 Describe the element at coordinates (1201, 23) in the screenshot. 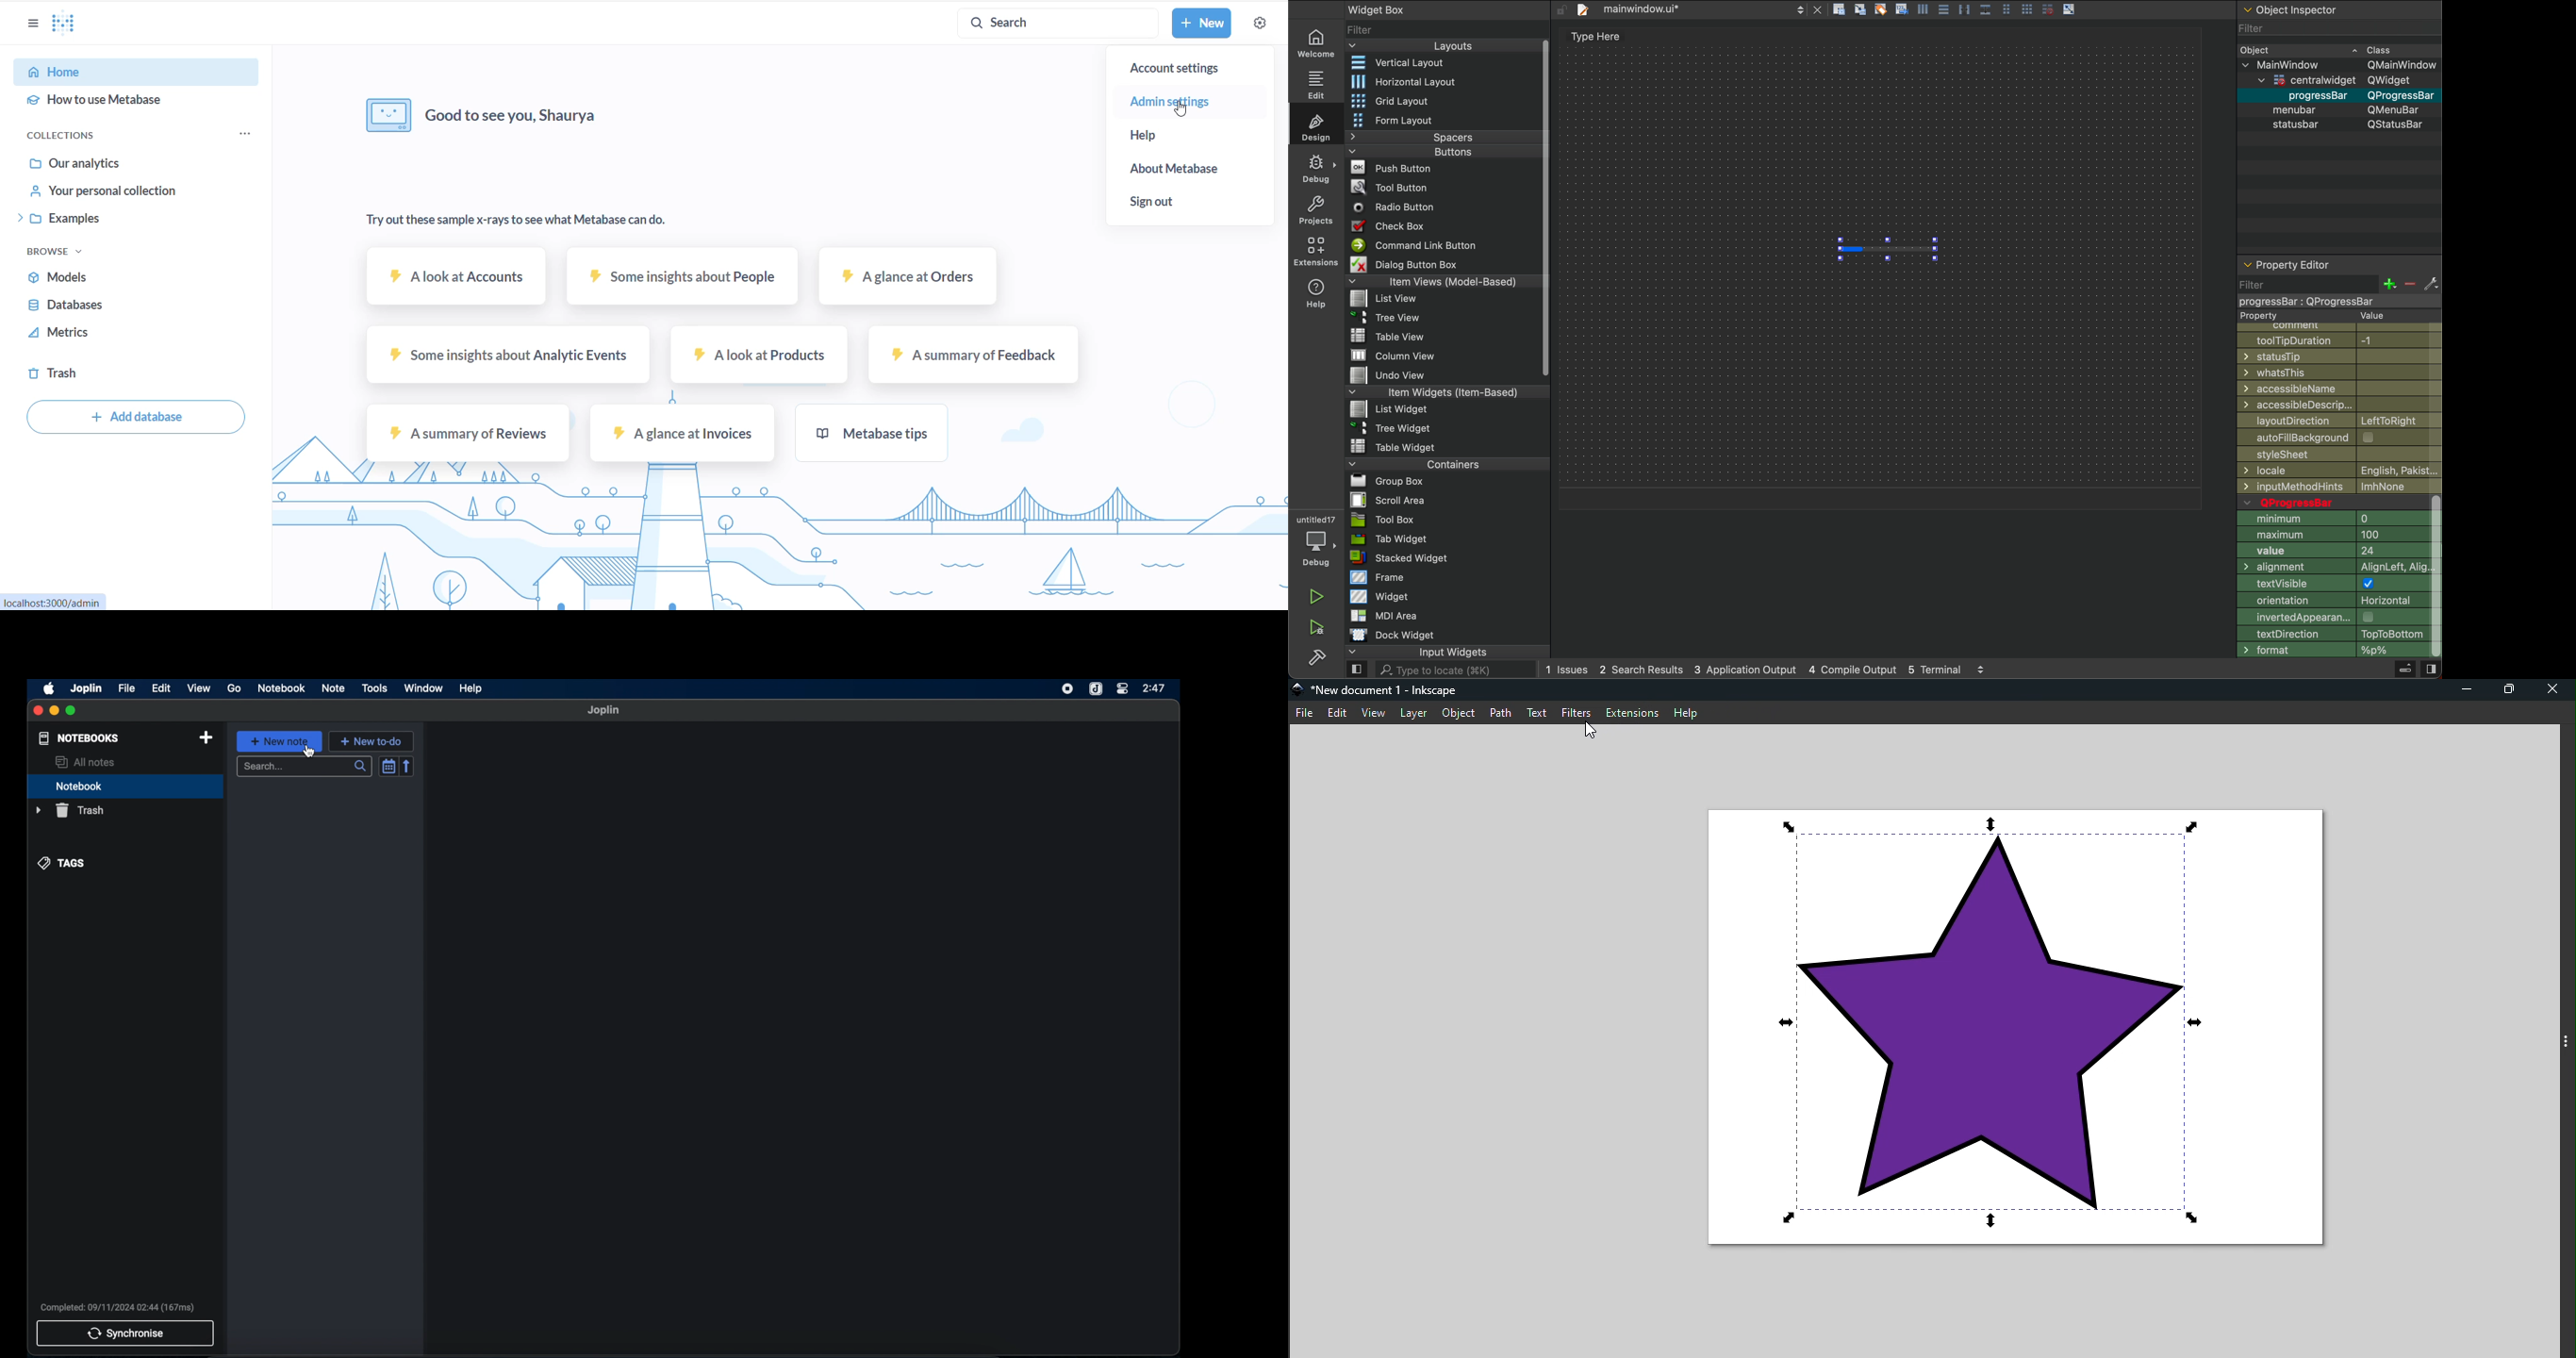

I see `NEW BUTTON` at that location.